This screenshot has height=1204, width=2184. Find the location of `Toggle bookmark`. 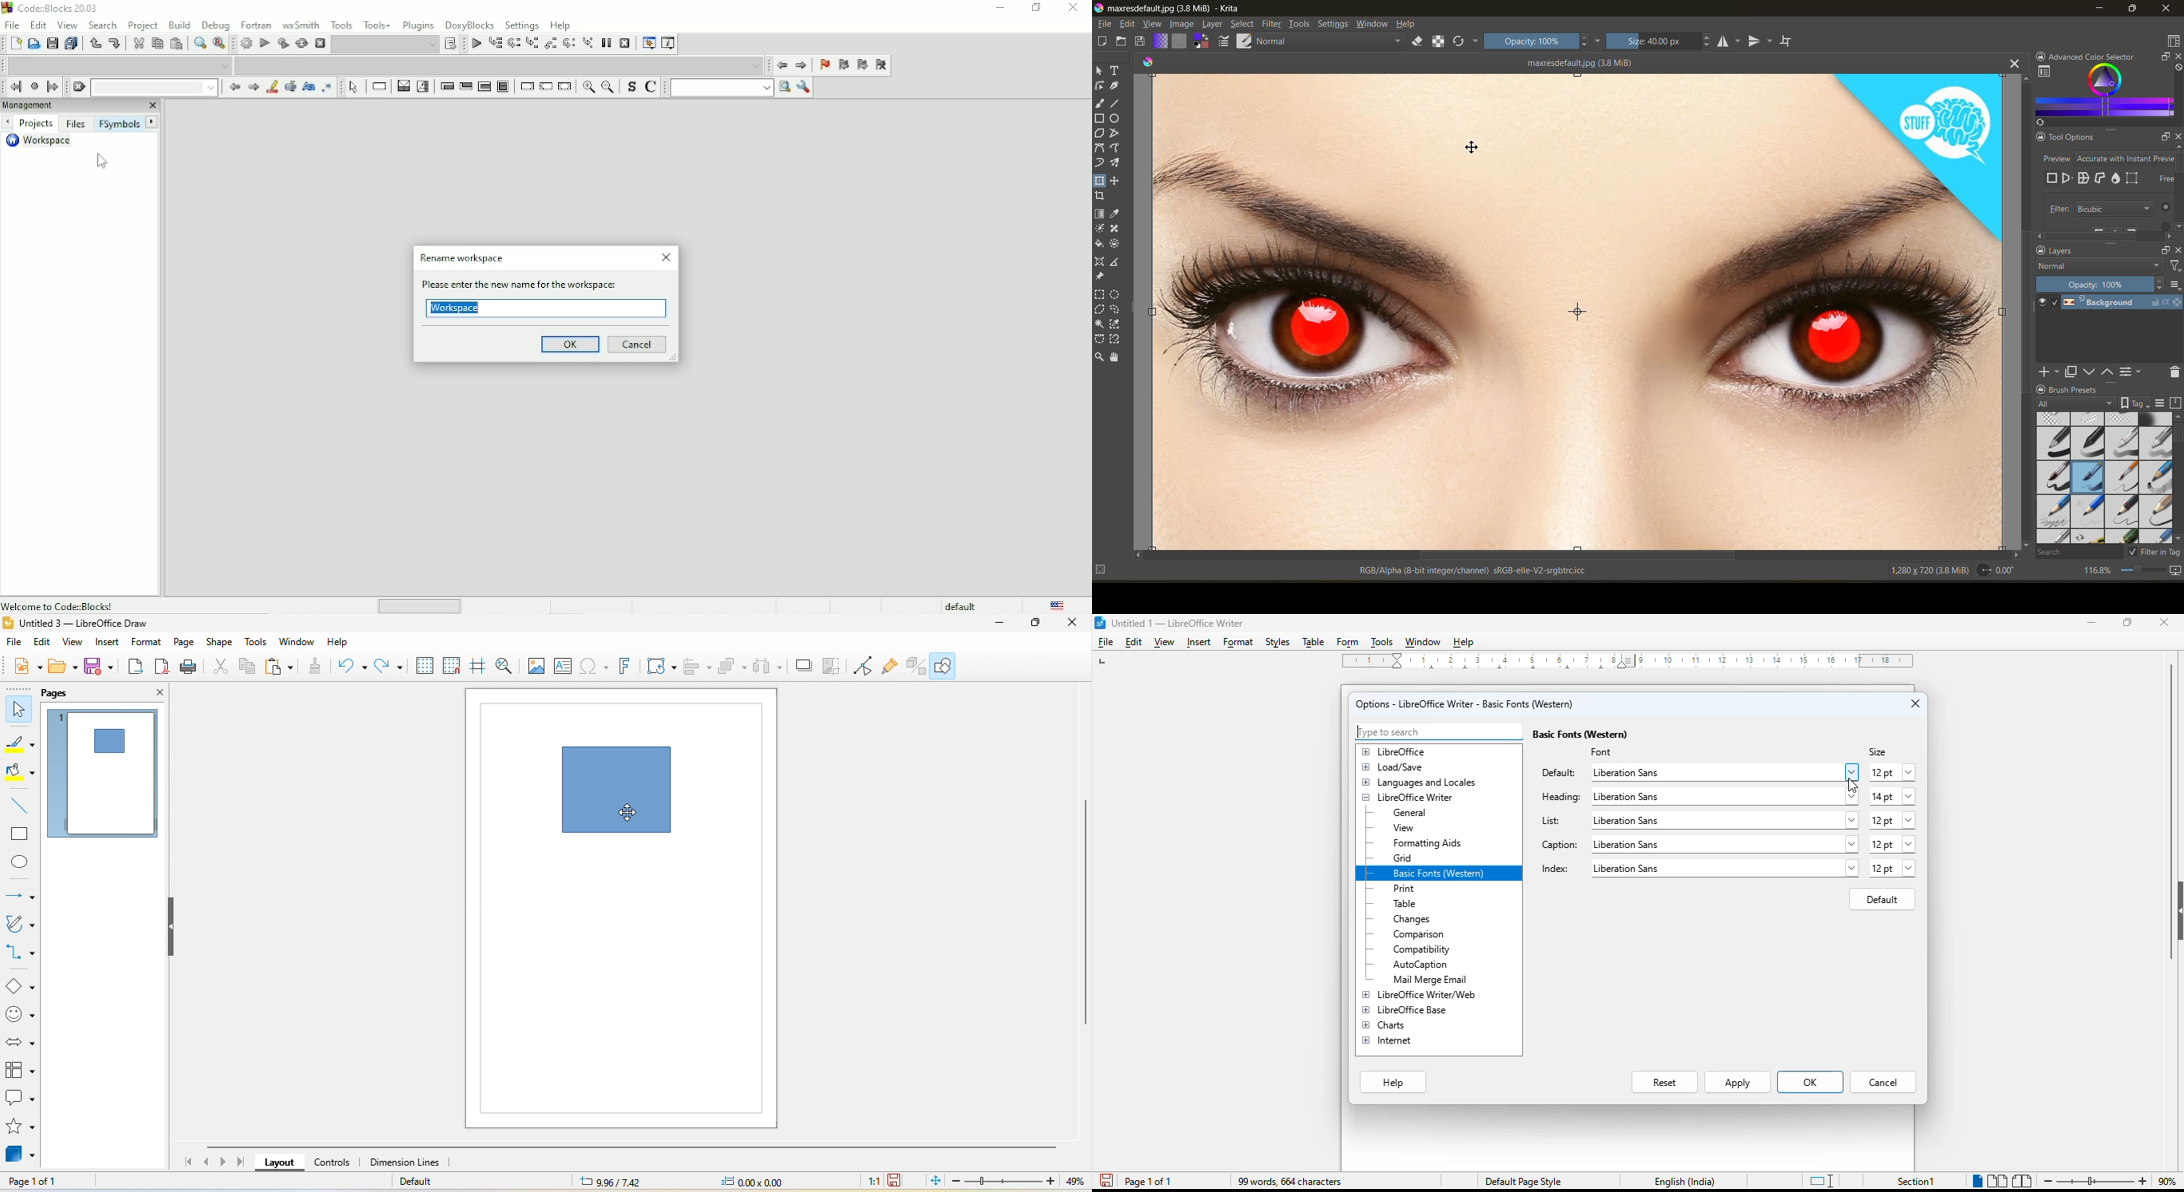

Toggle bookmark is located at coordinates (823, 66).